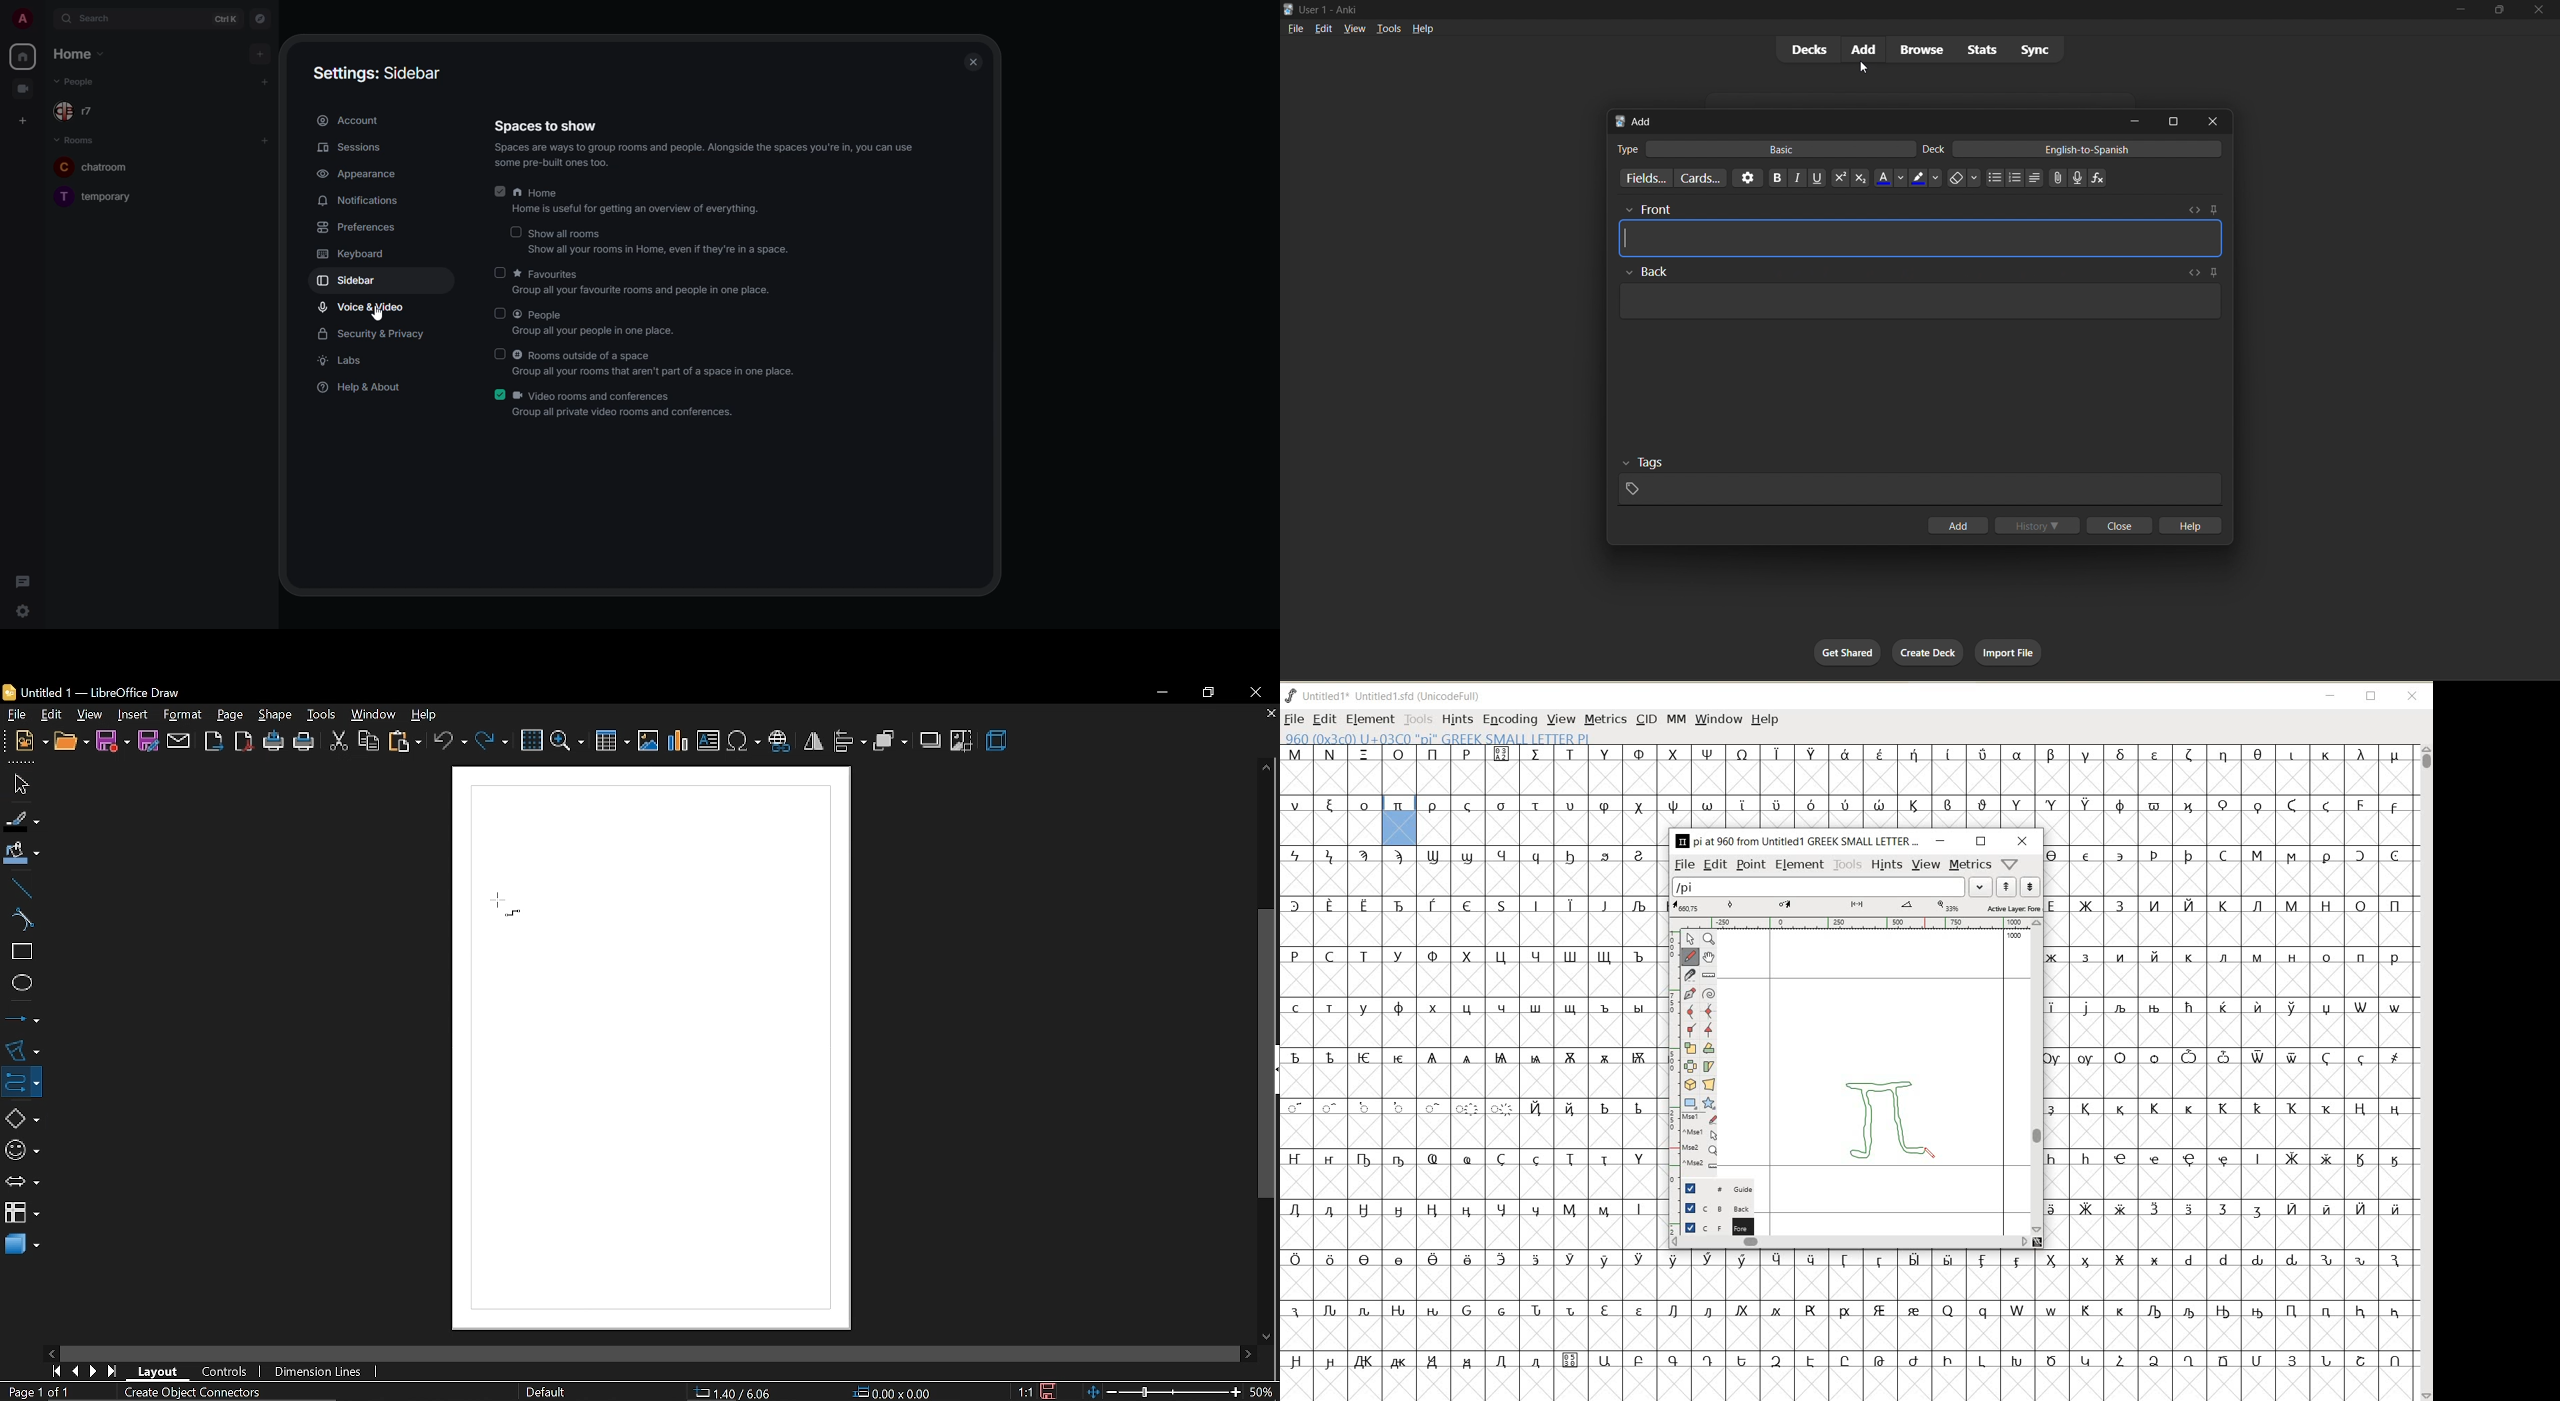  I want to click on quick settings, so click(21, 611).